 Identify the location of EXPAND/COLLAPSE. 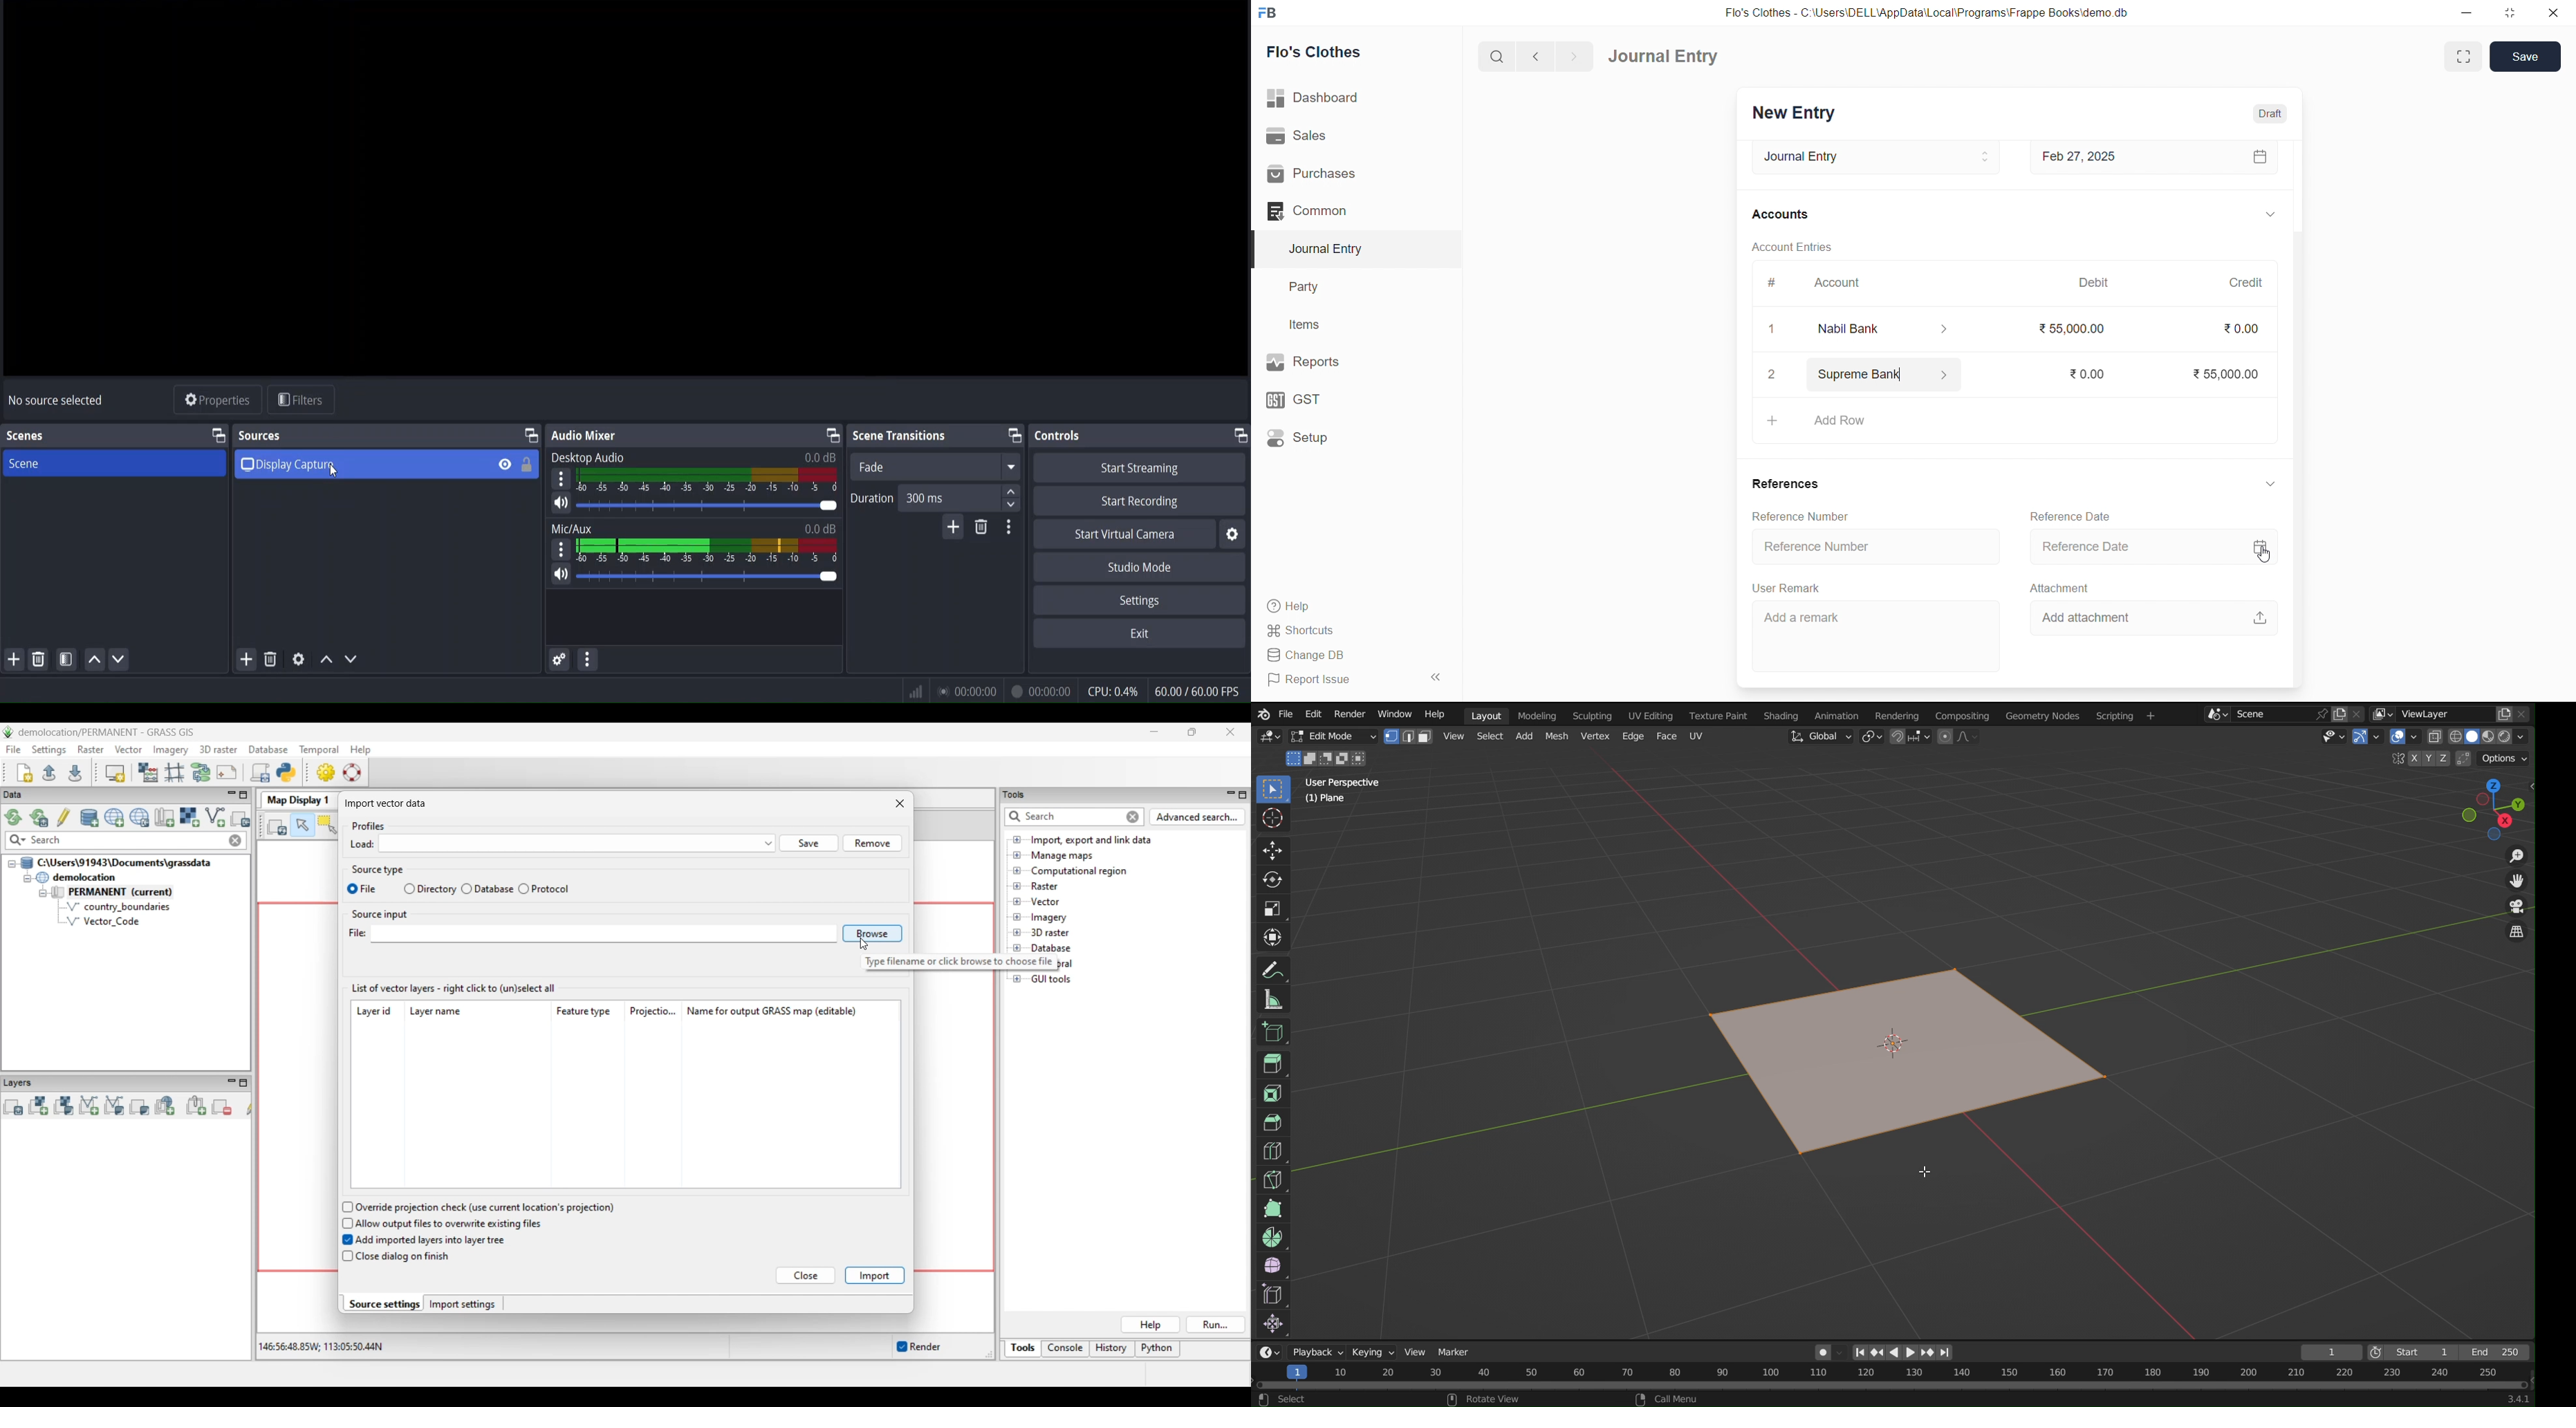
(2269, 217).